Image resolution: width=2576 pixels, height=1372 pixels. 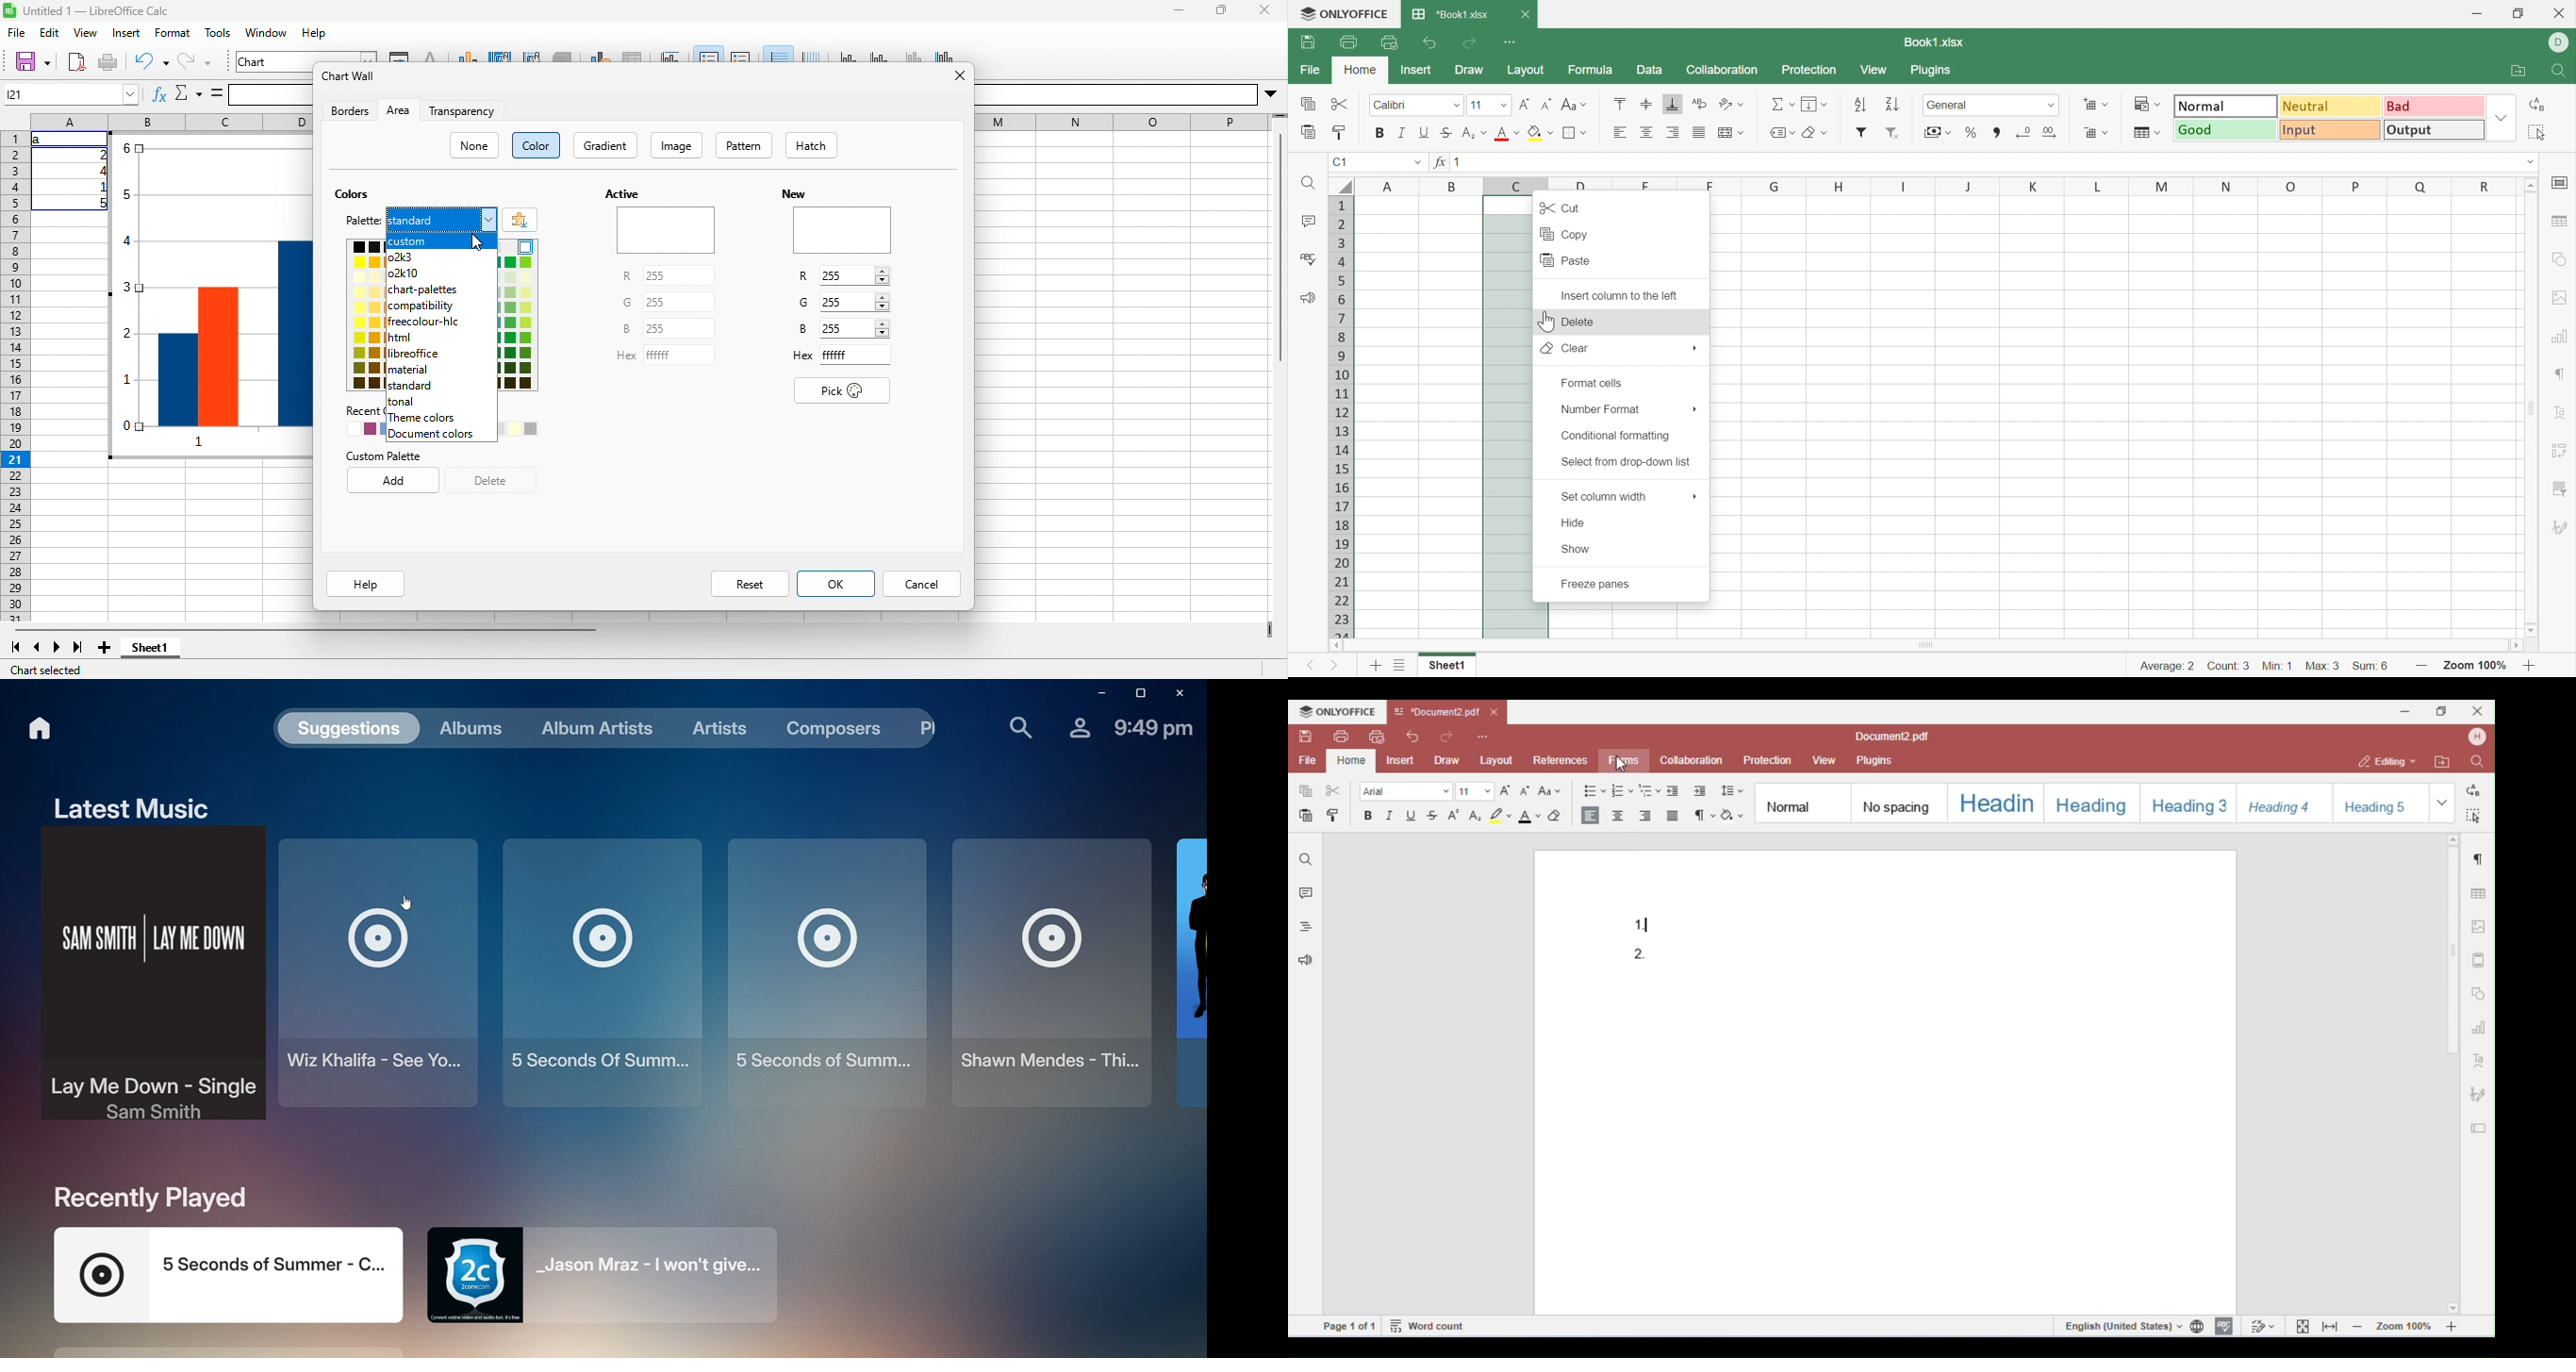 I want to click on G, so click(x=803, y=302).